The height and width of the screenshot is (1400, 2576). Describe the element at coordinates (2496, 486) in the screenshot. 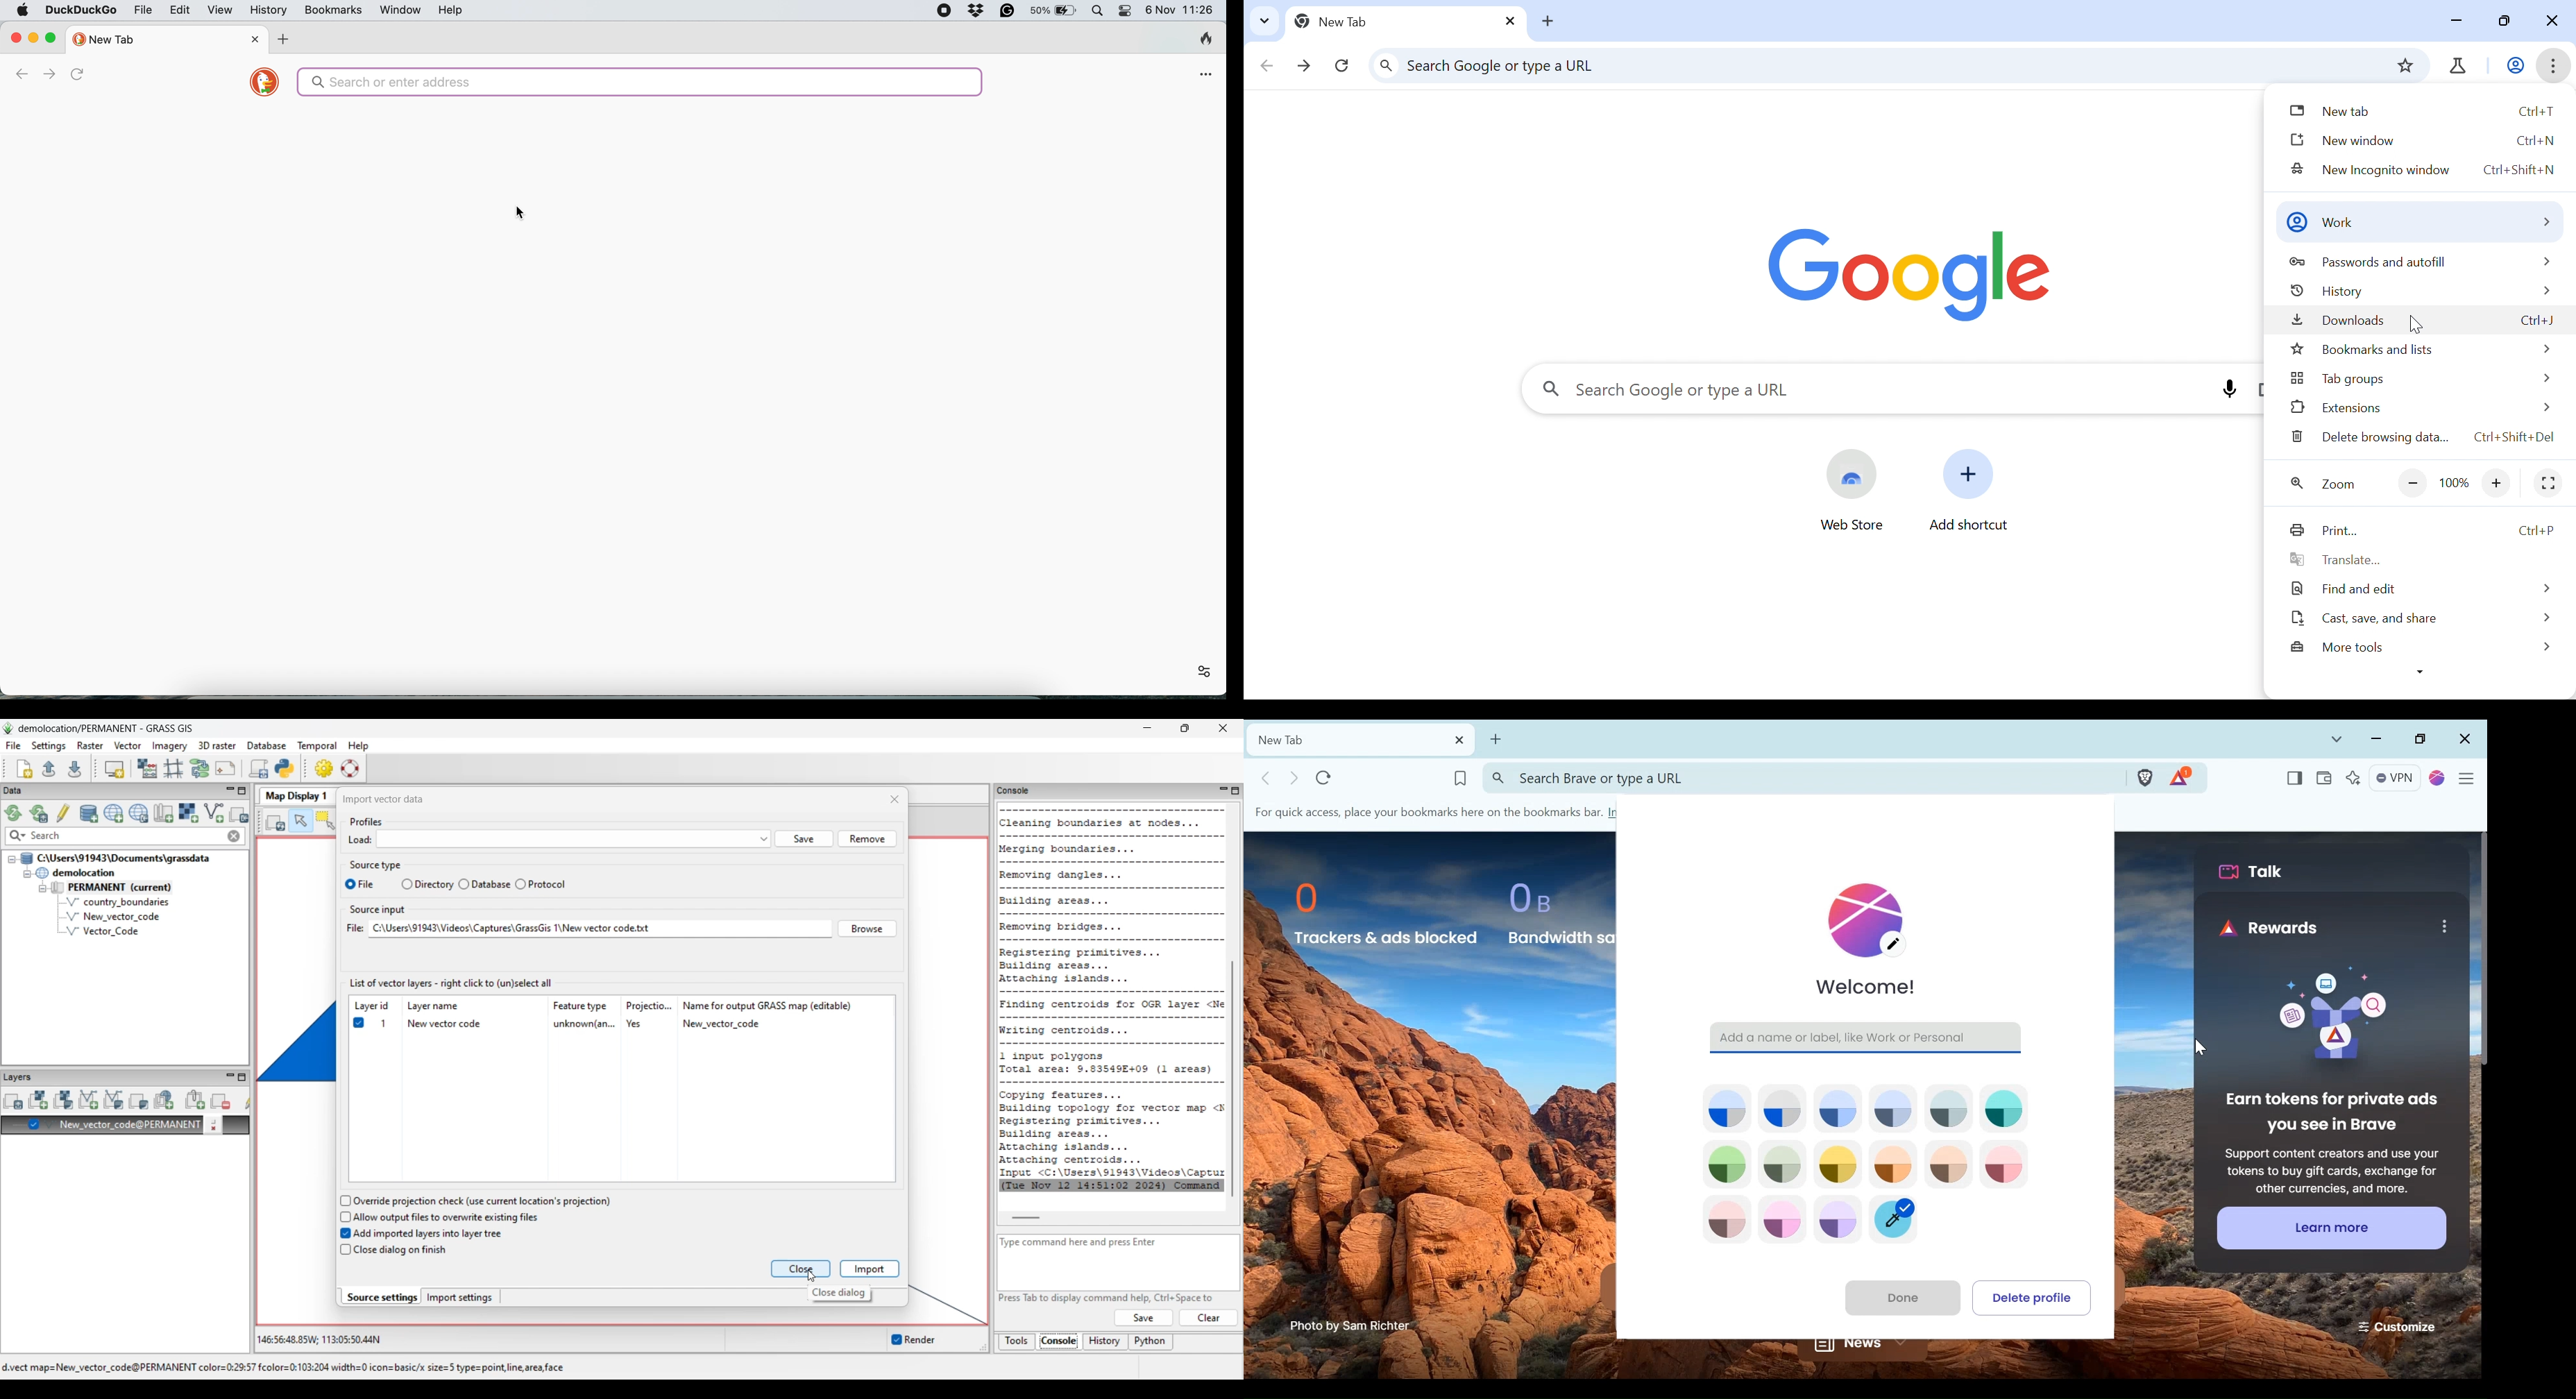

I see `+` at that location.